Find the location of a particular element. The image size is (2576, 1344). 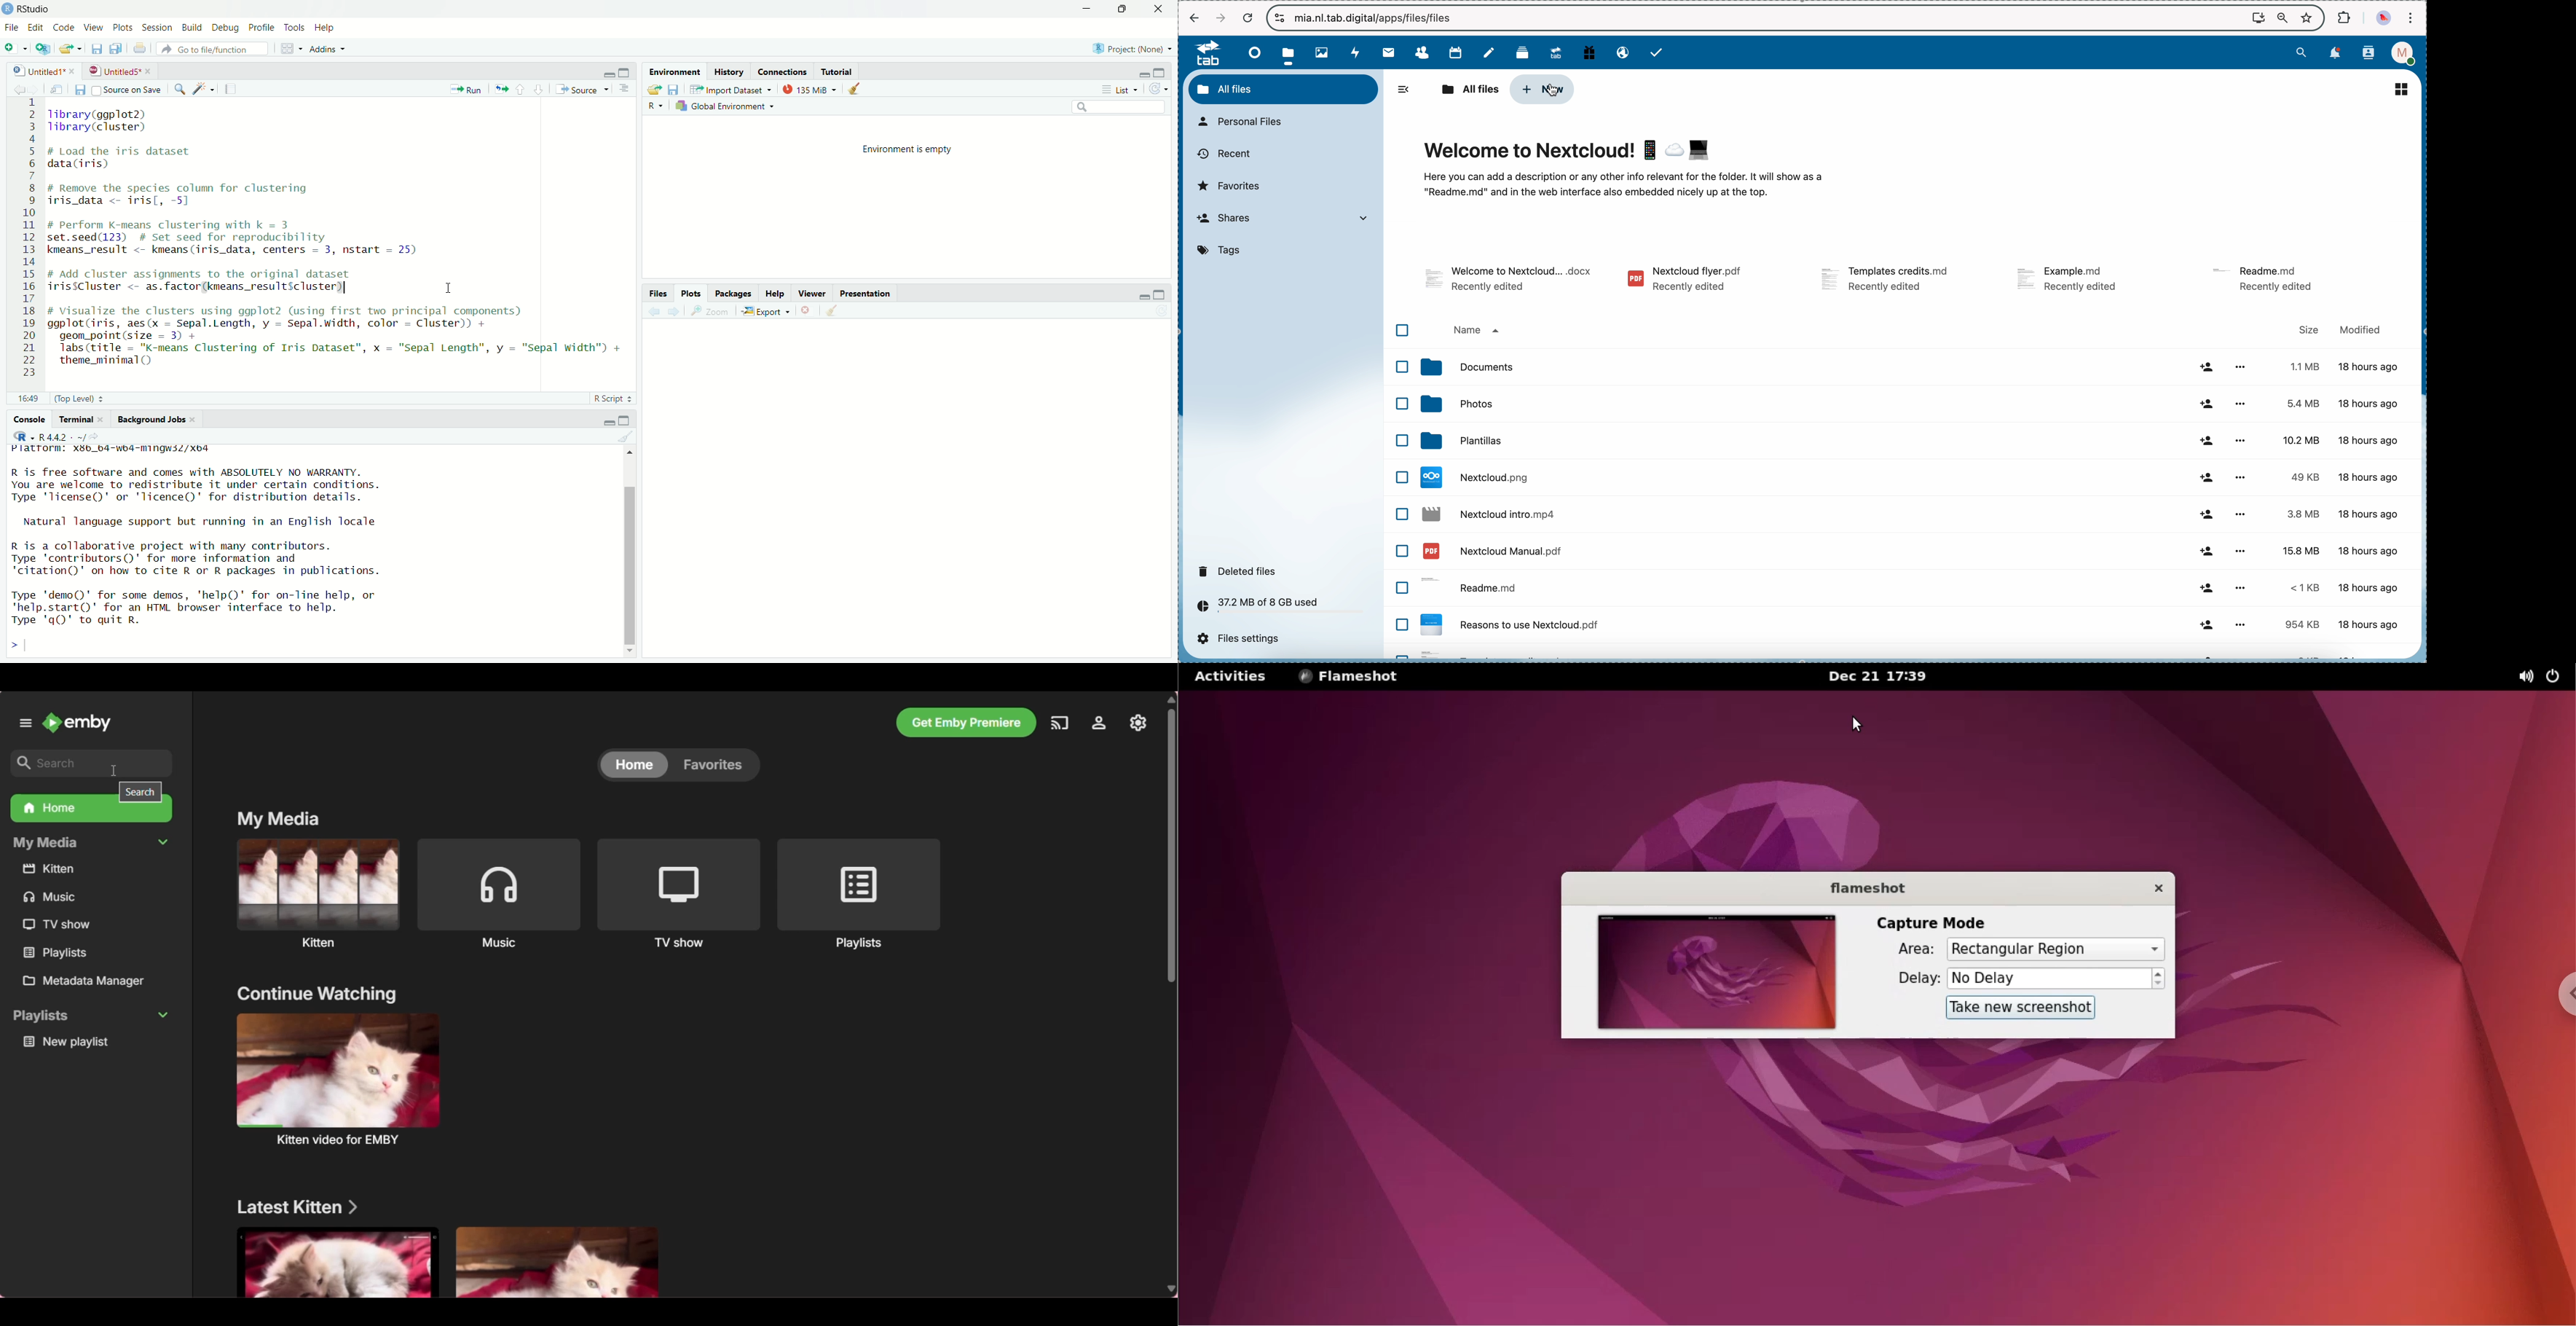

typing cursor is located at coordinates (33, 647).